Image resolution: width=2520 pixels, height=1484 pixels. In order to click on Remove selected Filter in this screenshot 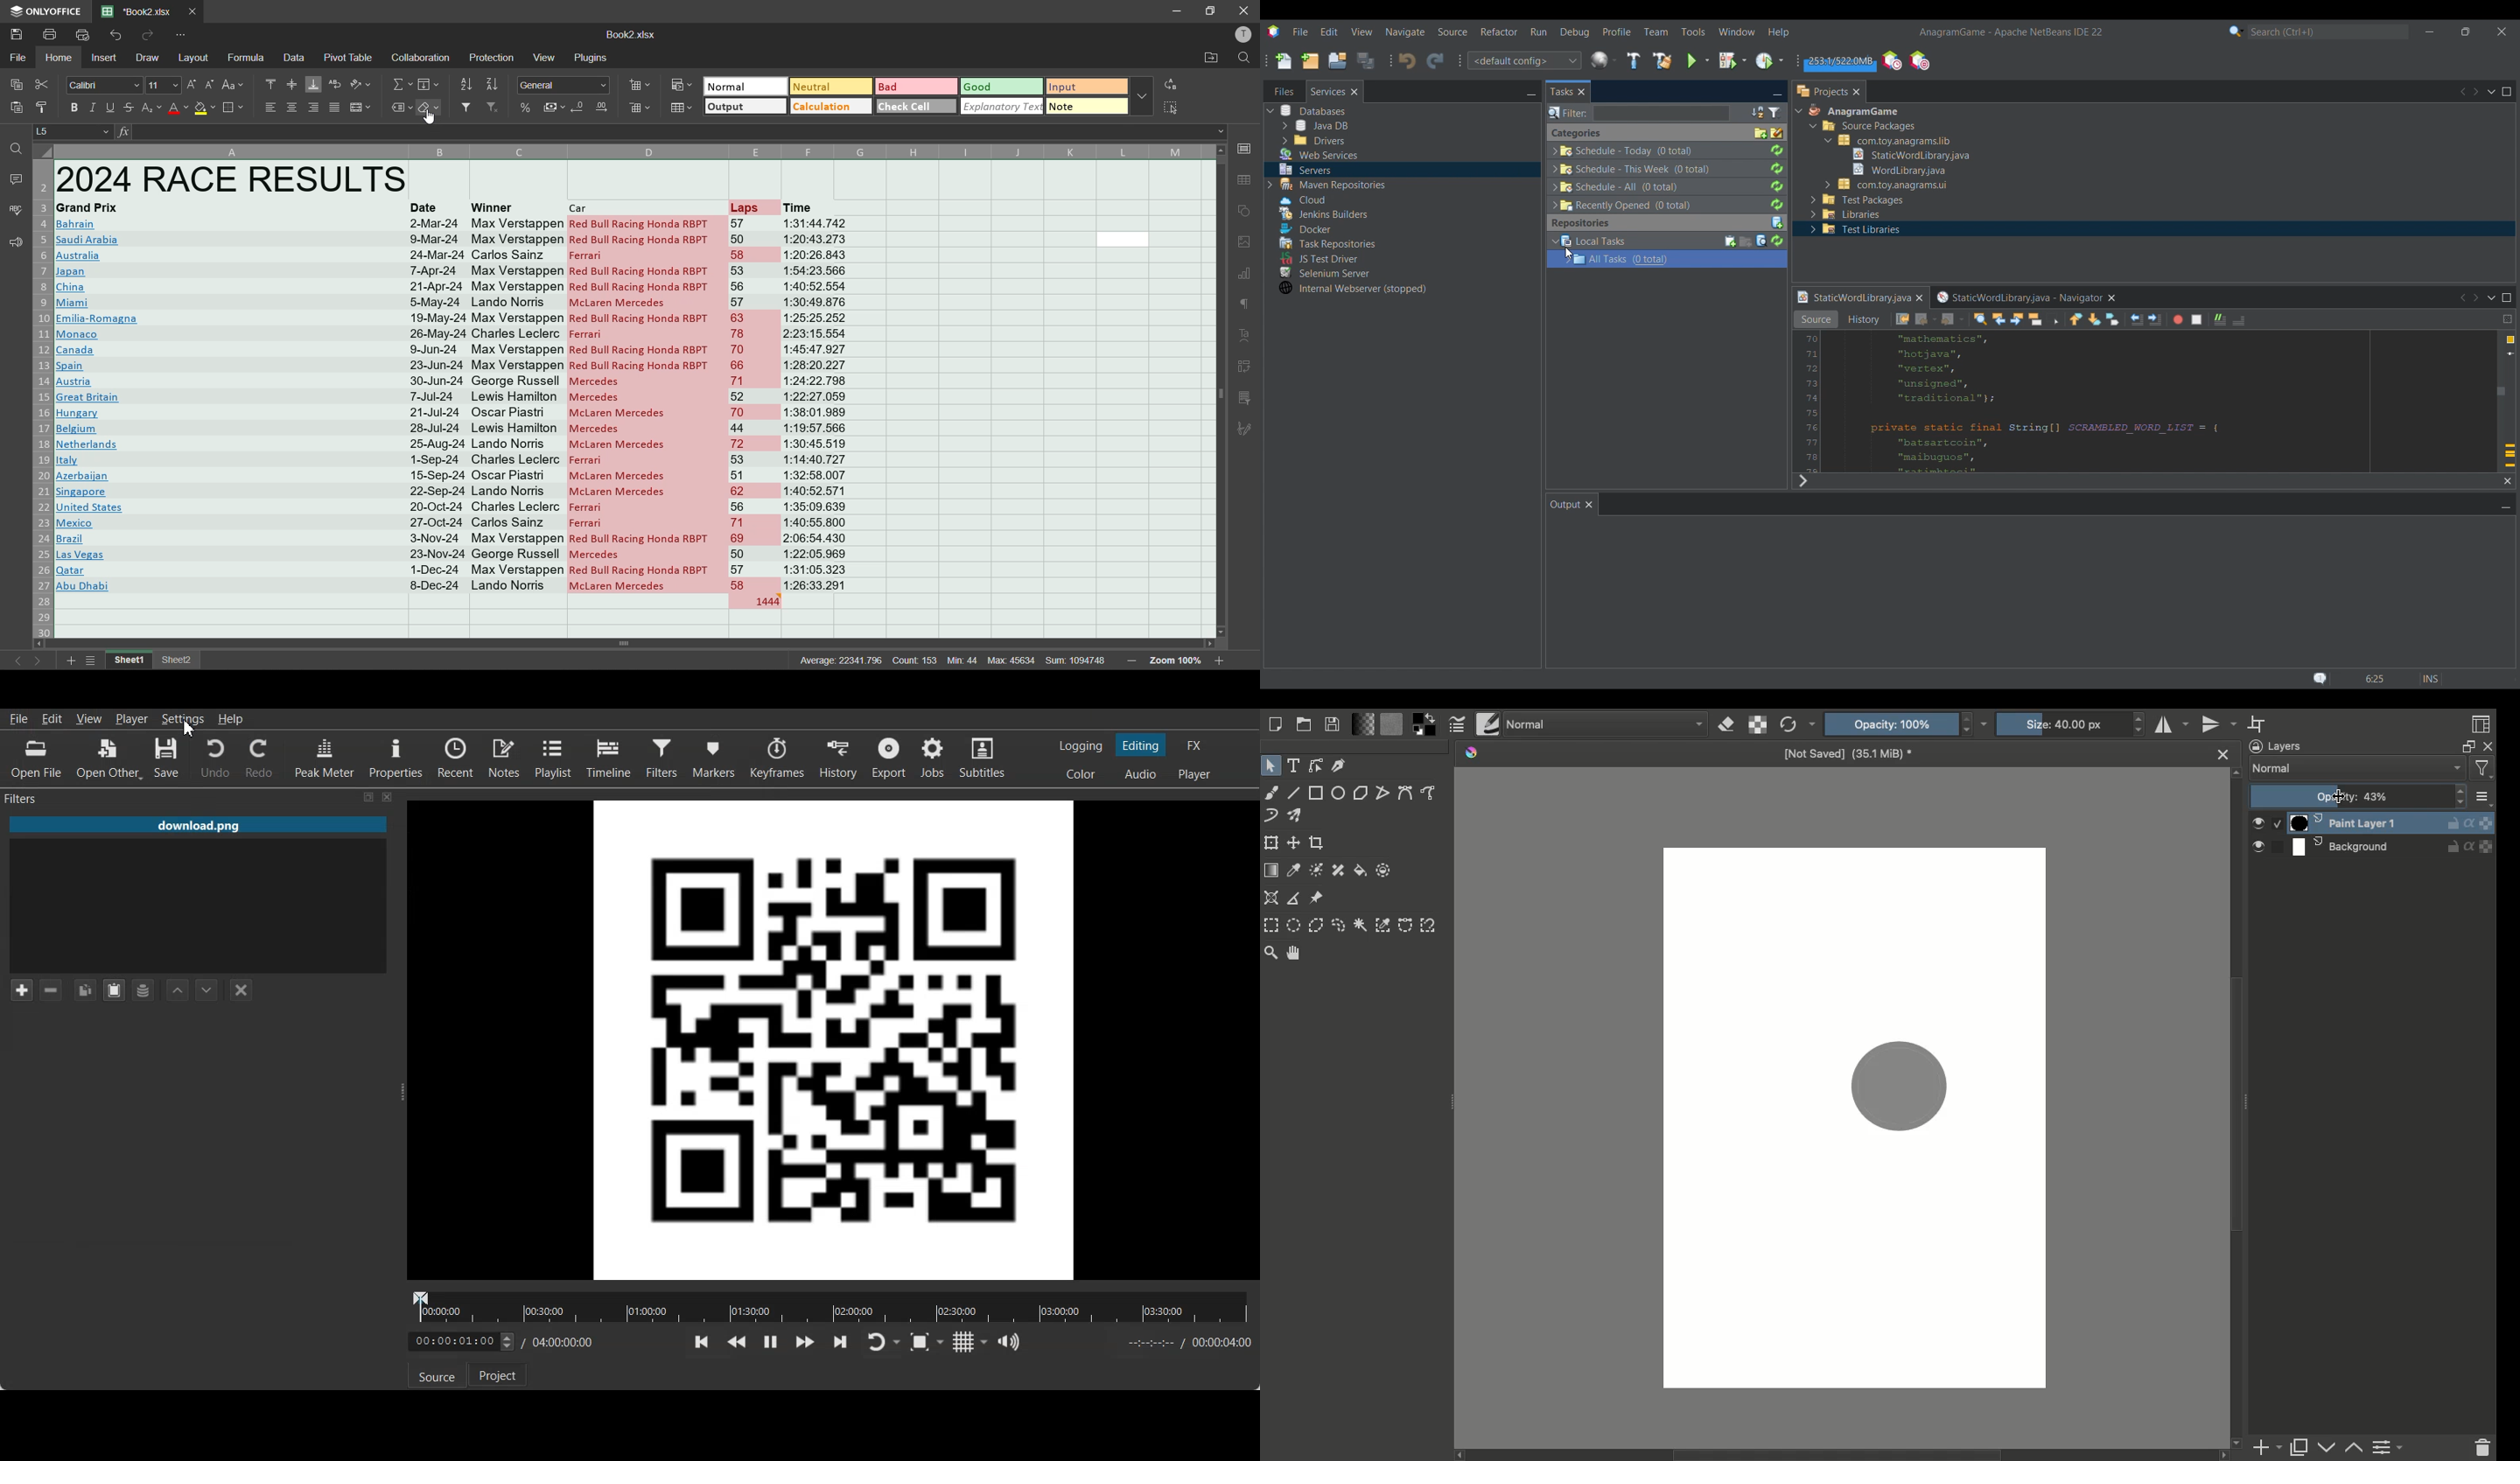, I will do `click(52, 990)`.